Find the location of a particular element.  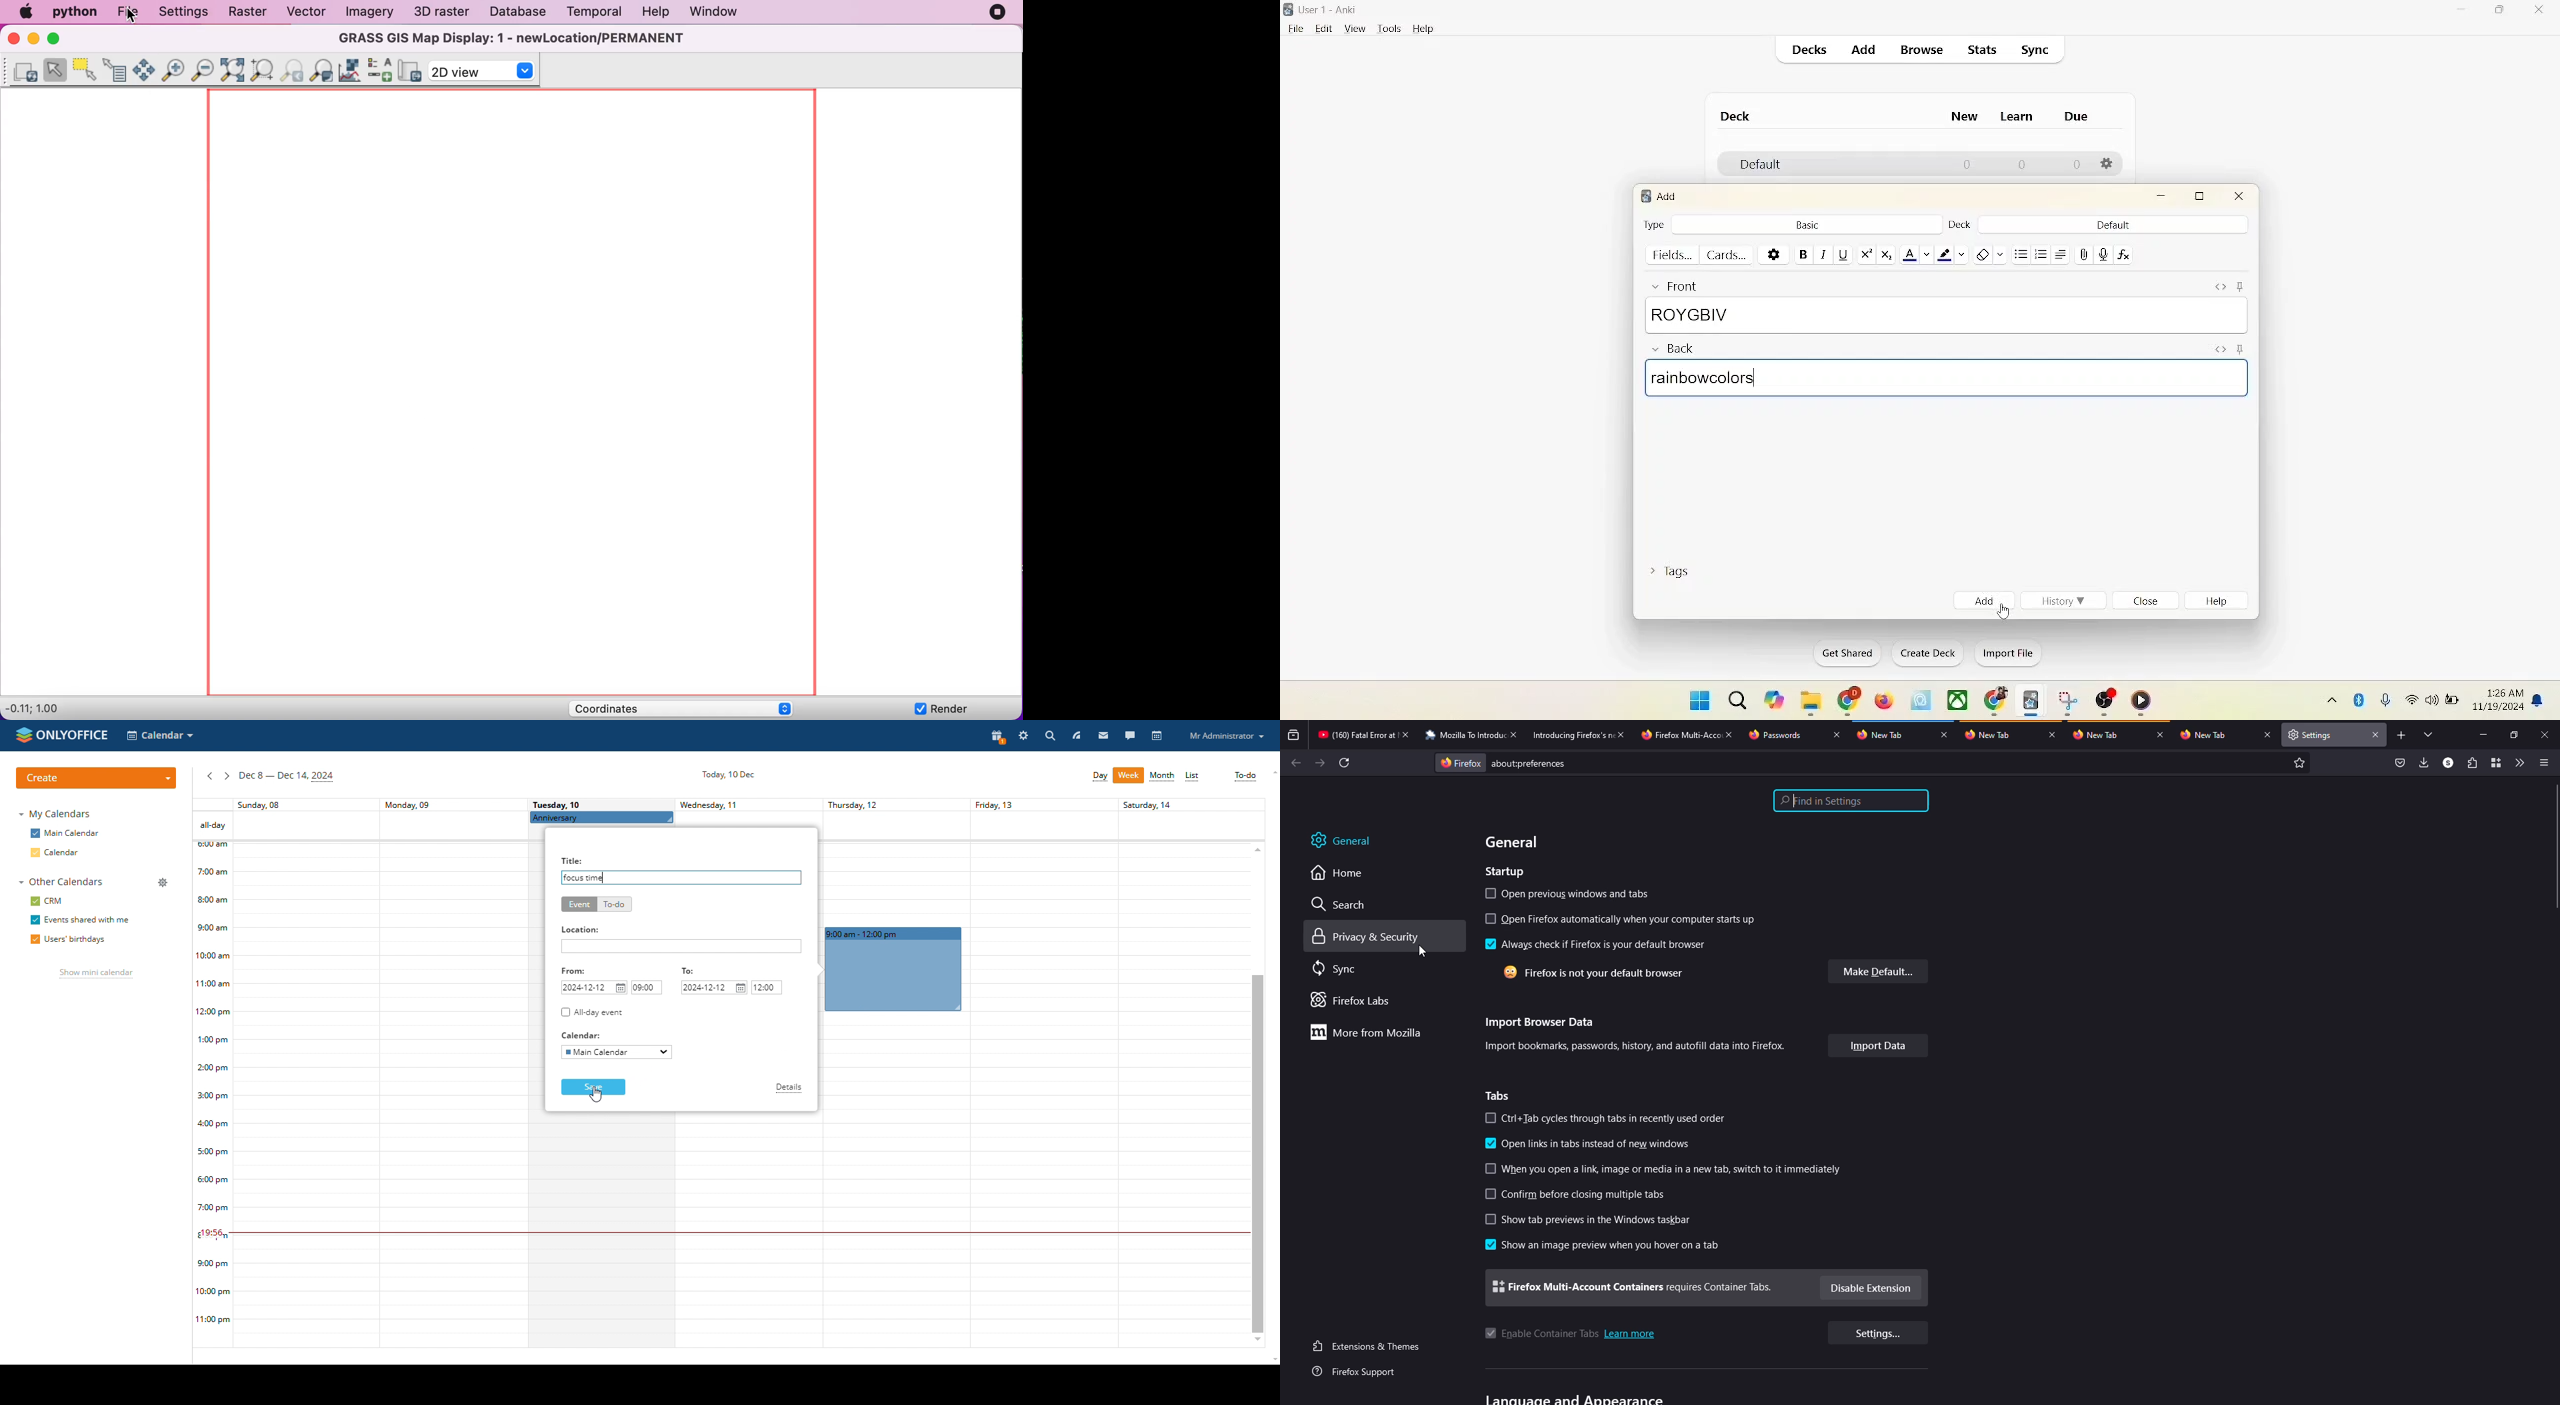

italics is located at coordinates (1822, 255).